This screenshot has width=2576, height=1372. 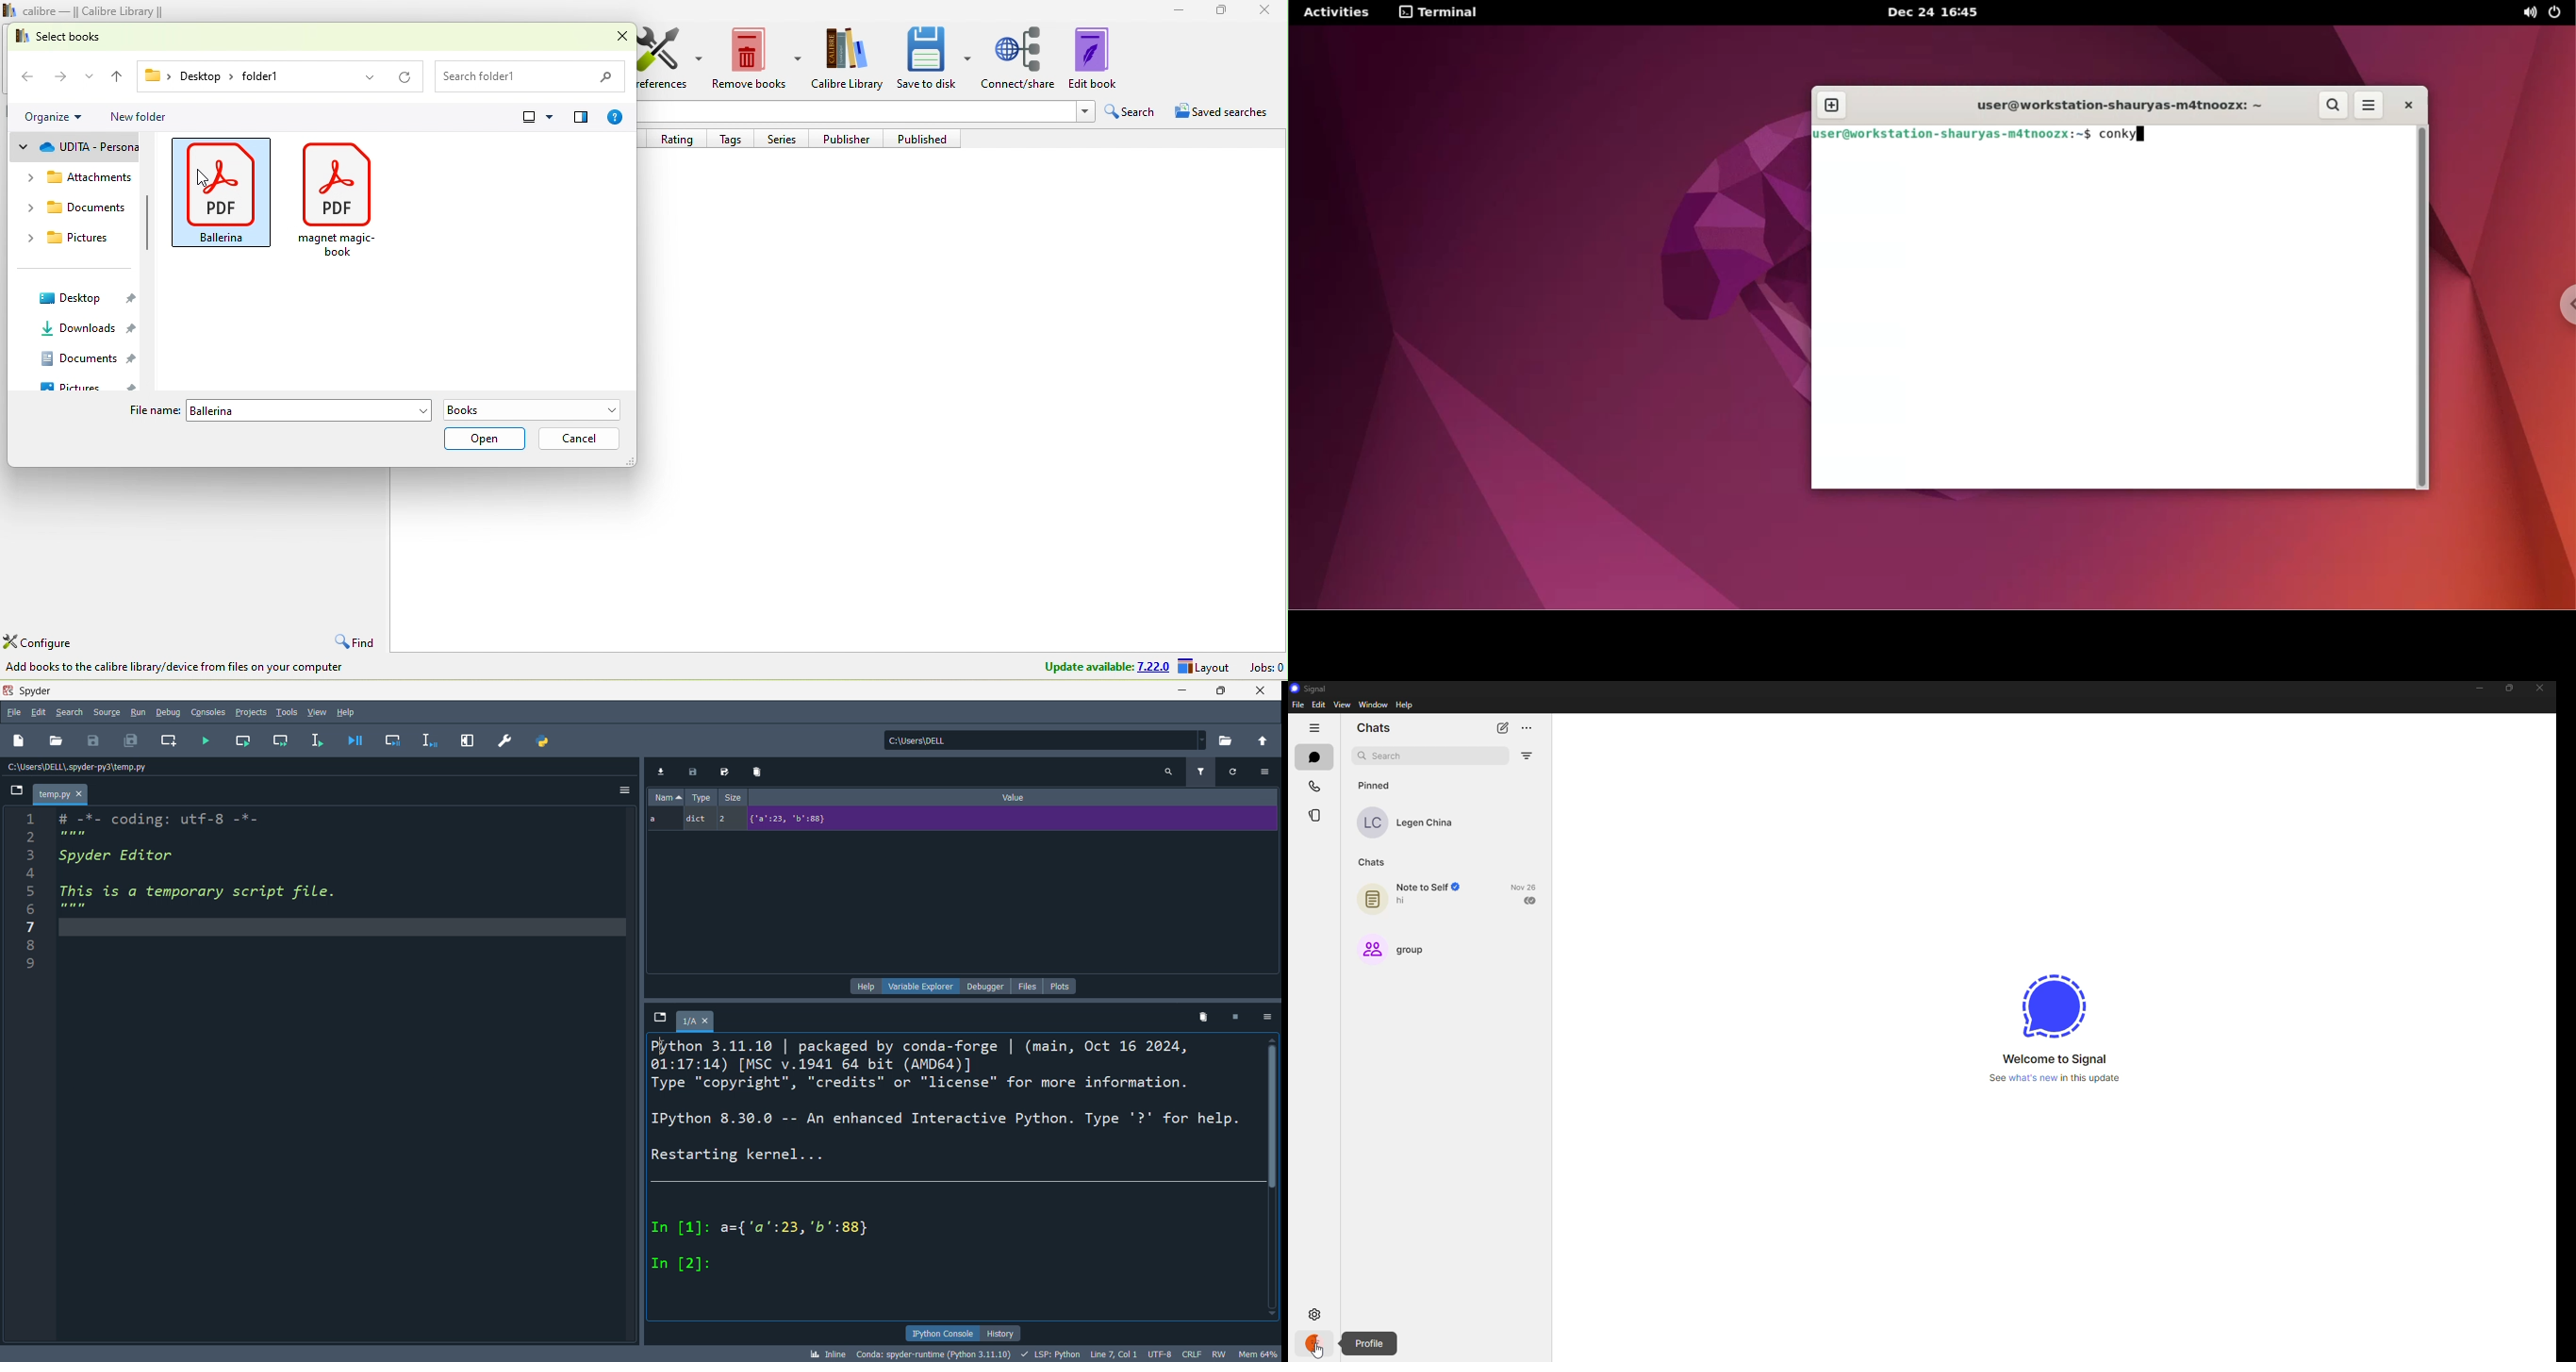 I want to click on update available 7.22.0, so click(x=1104, y=667).